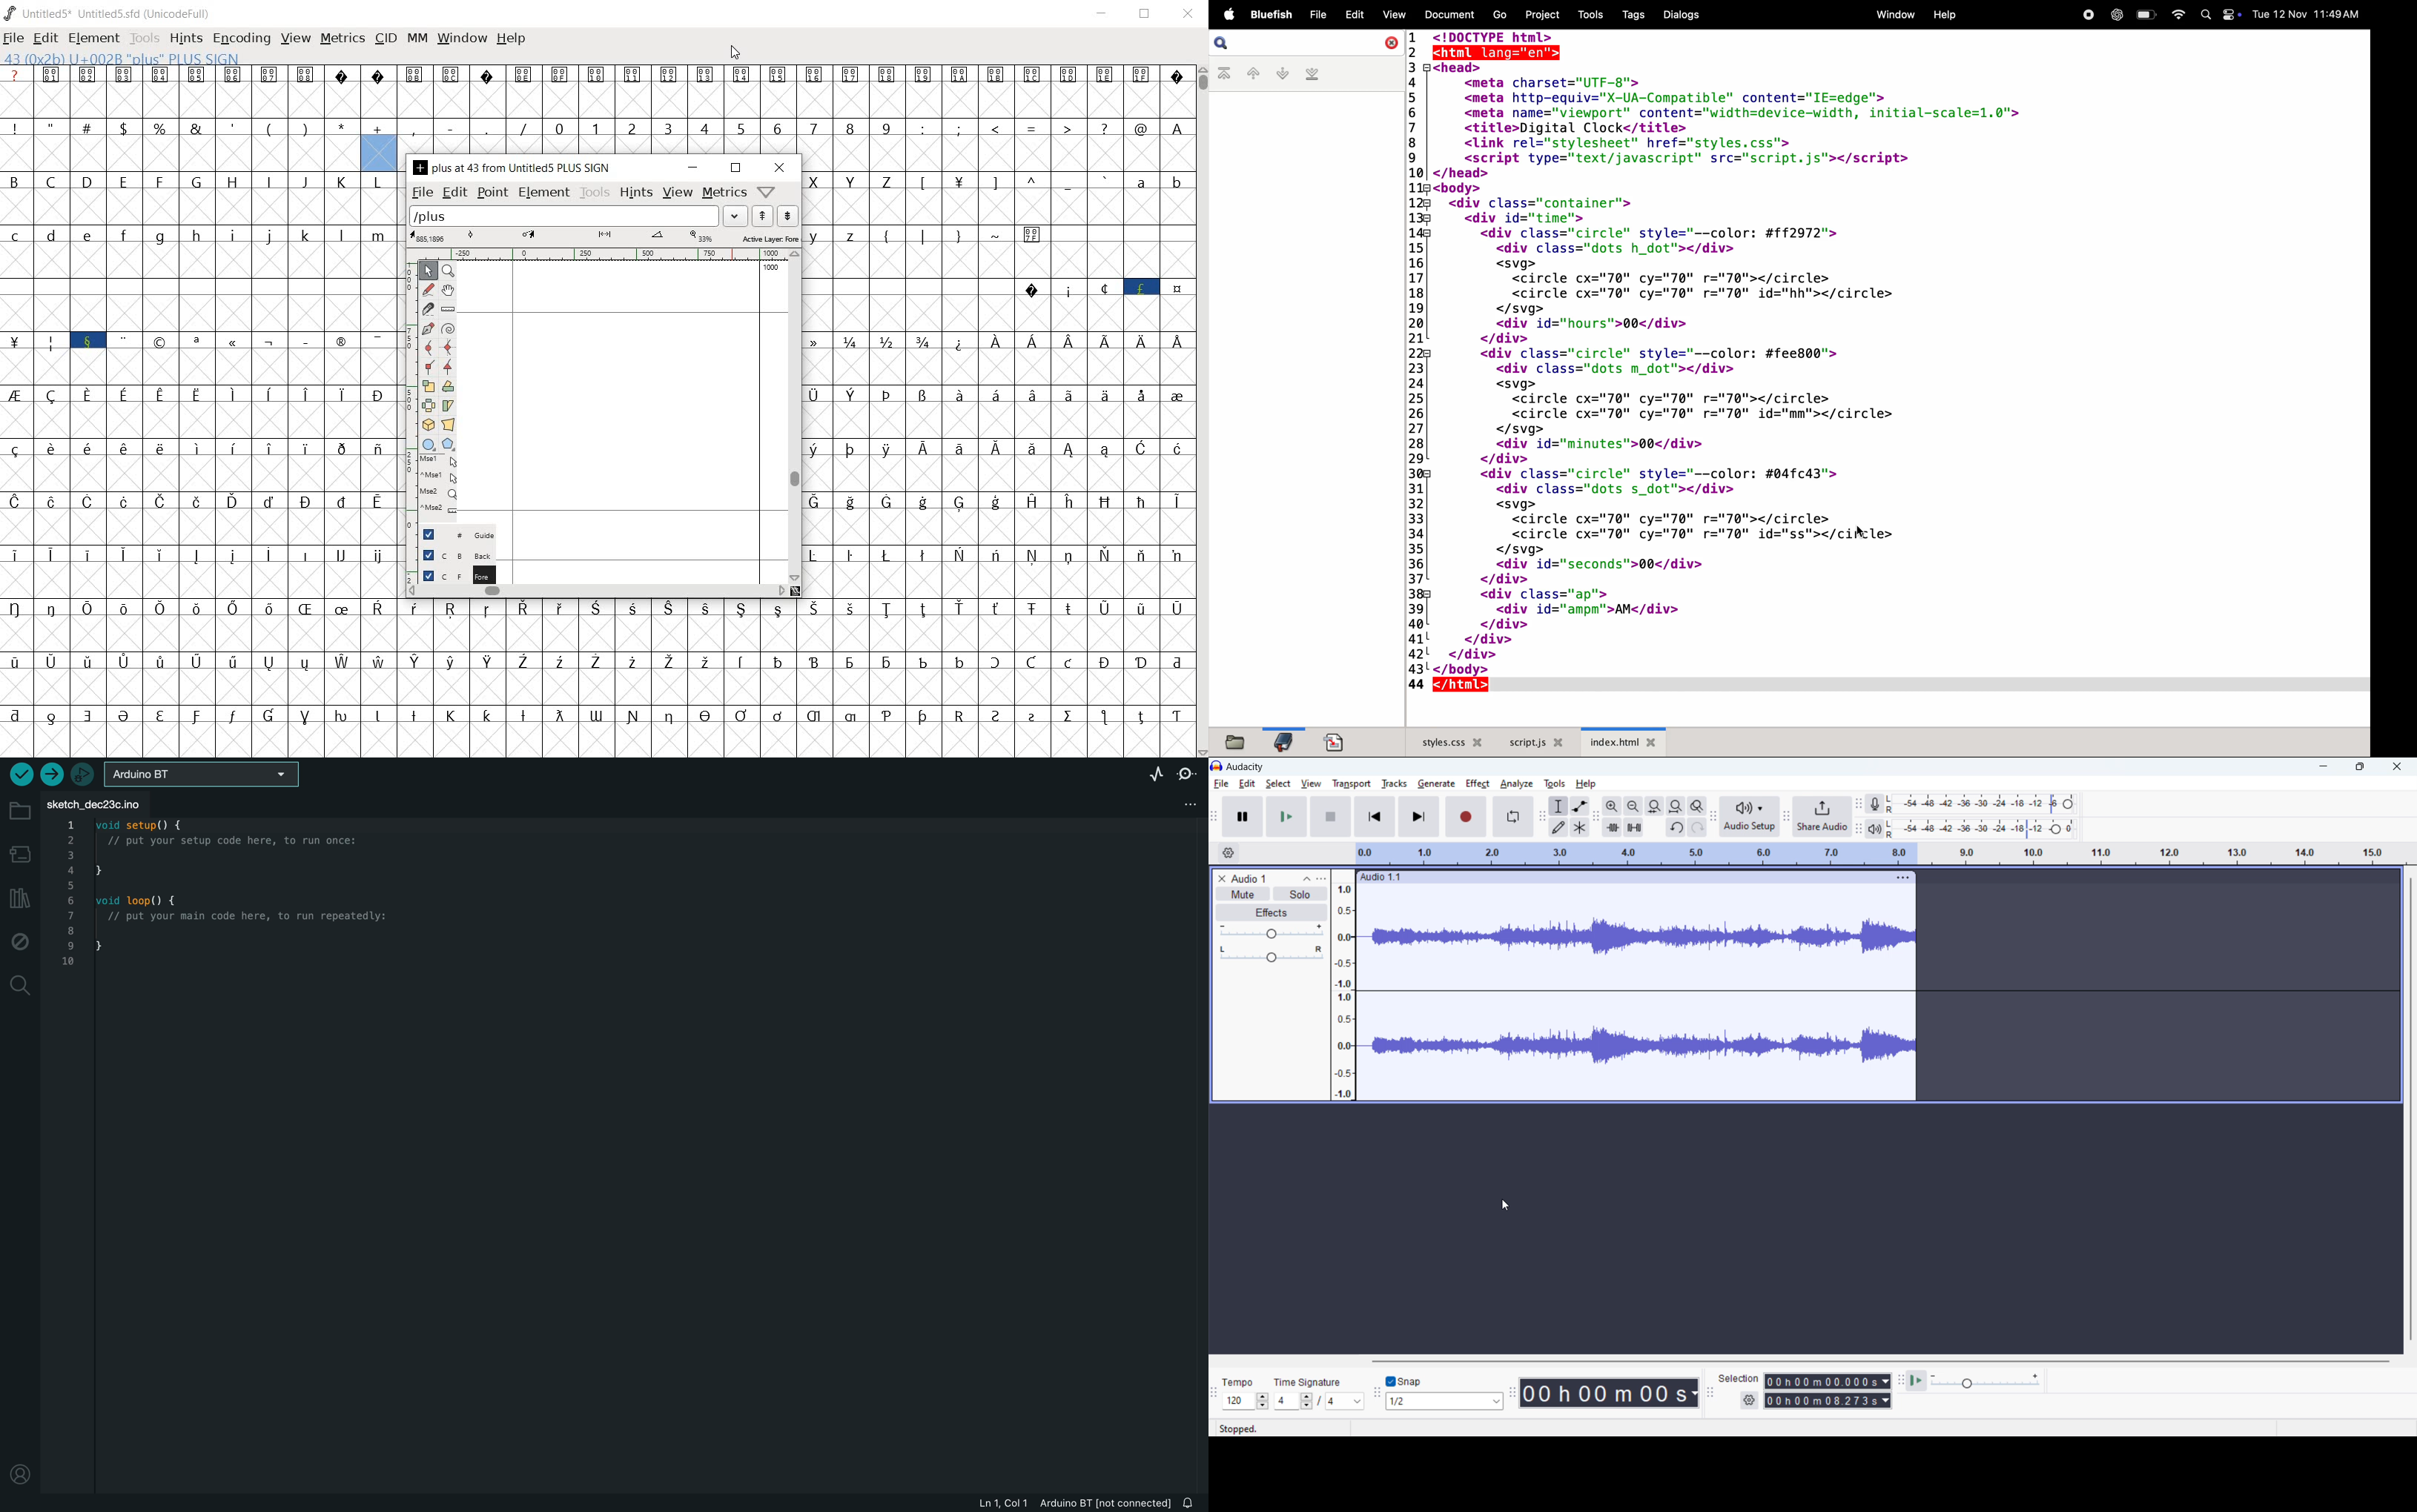 Image resolution: width=2436 pixels, height=1512 pixels. Describe the element at coordinates (198, 252) in the screenshot. I see `alphabets` at that location.